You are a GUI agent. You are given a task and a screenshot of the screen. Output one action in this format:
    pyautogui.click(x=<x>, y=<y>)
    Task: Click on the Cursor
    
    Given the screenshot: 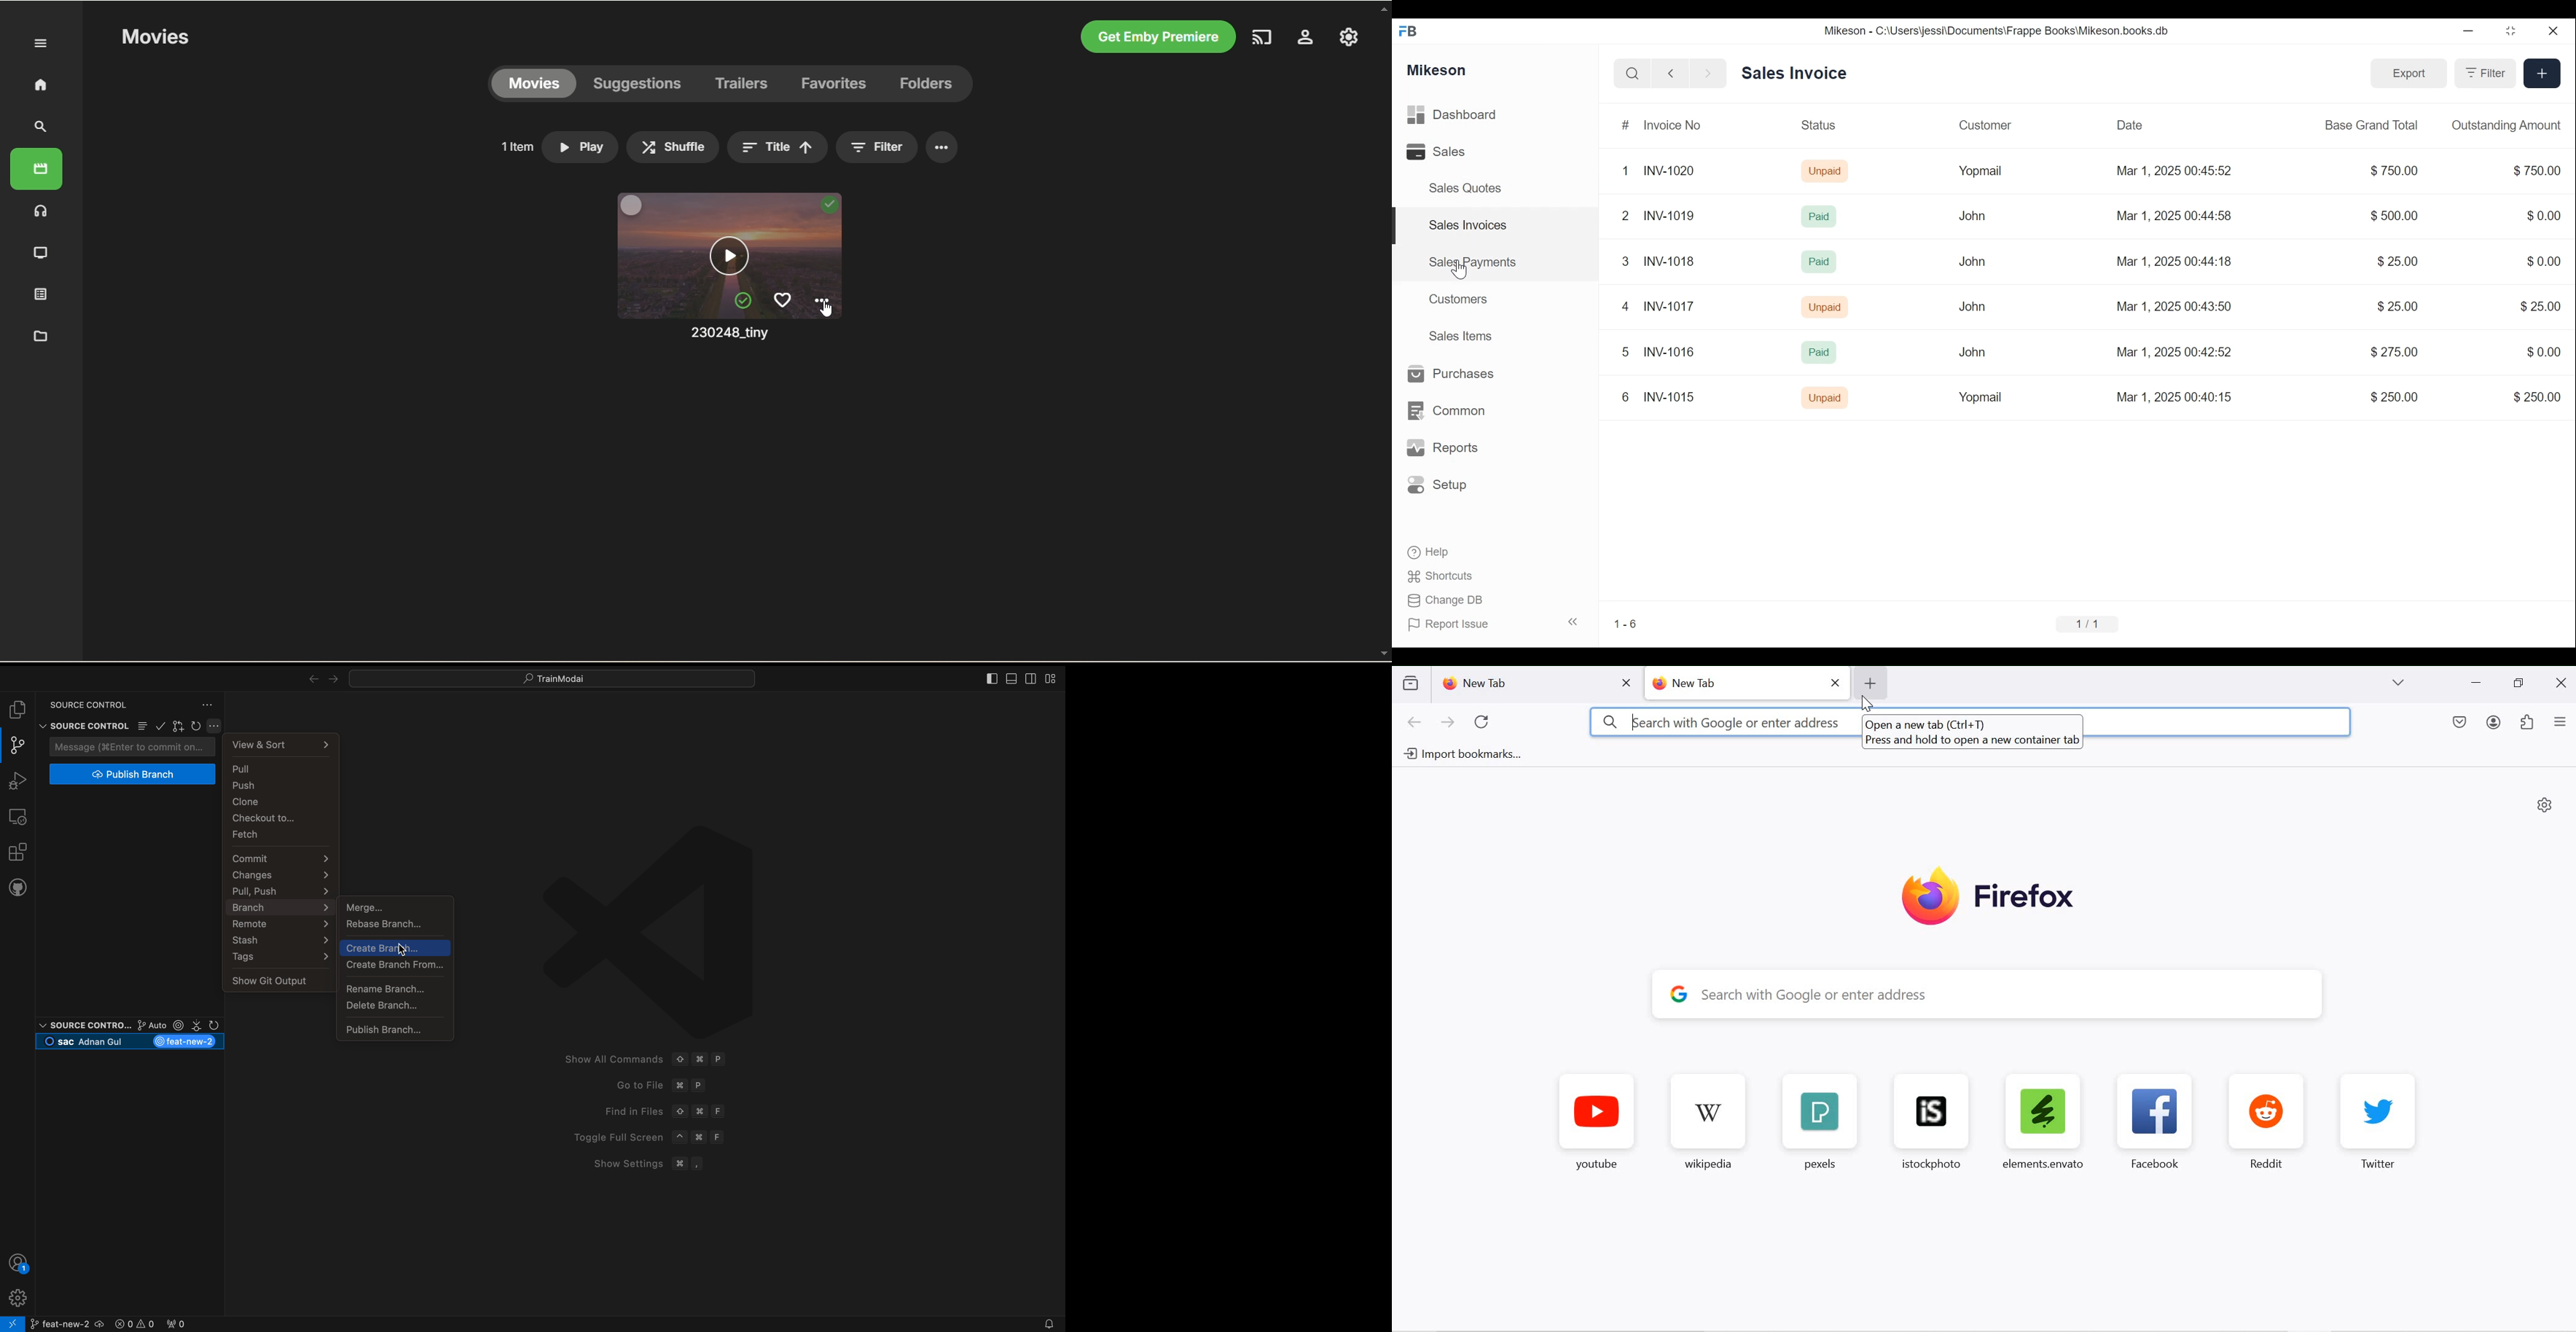 What is the action you would take?
    pyautogui.click(x=826, y=310)
    